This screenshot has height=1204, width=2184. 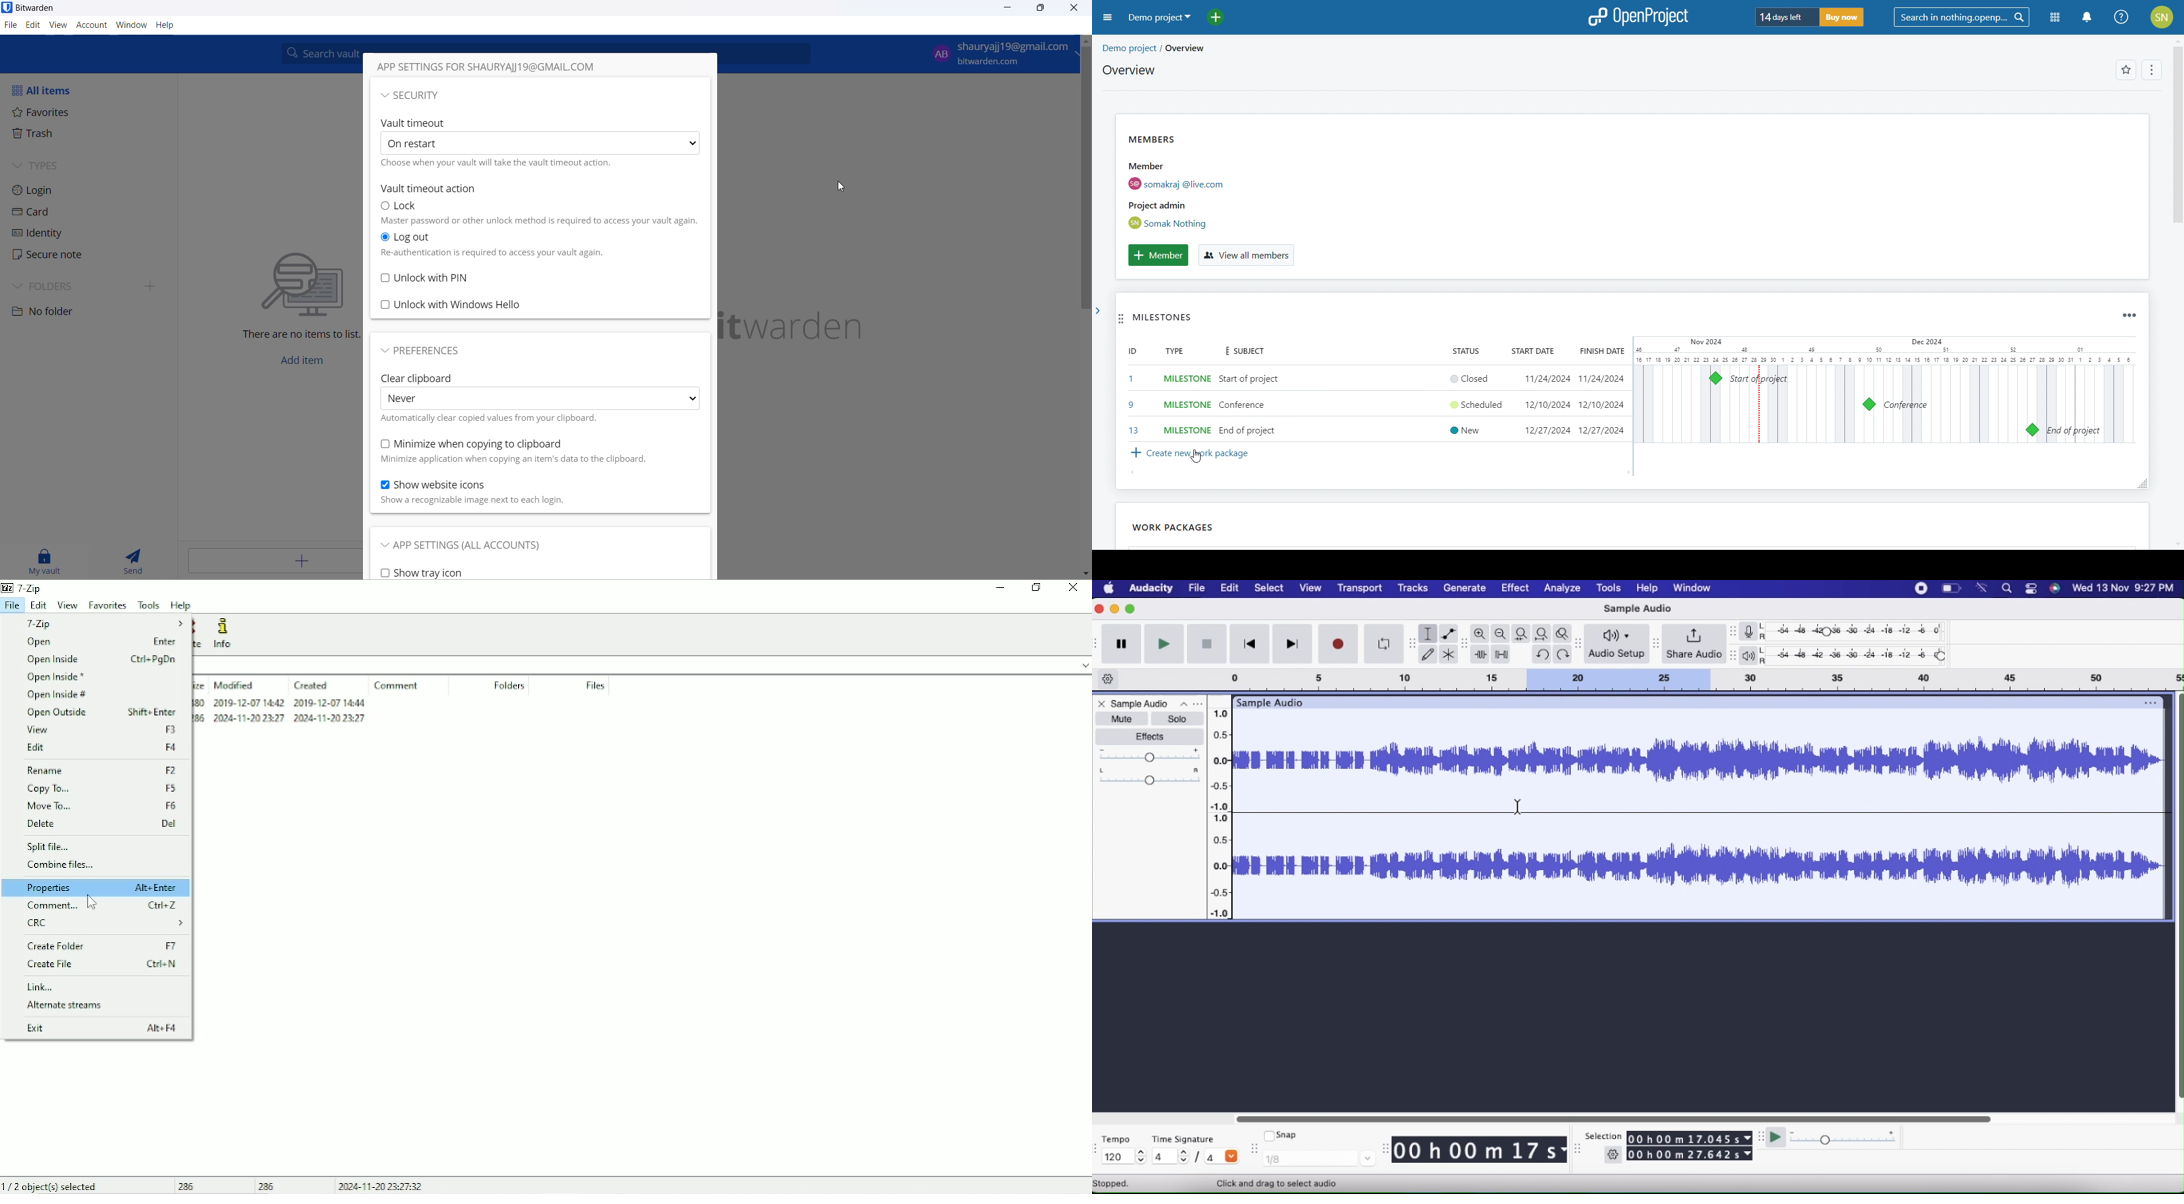 I want to click on ~ SECURITY, so click(x=416, y=96).